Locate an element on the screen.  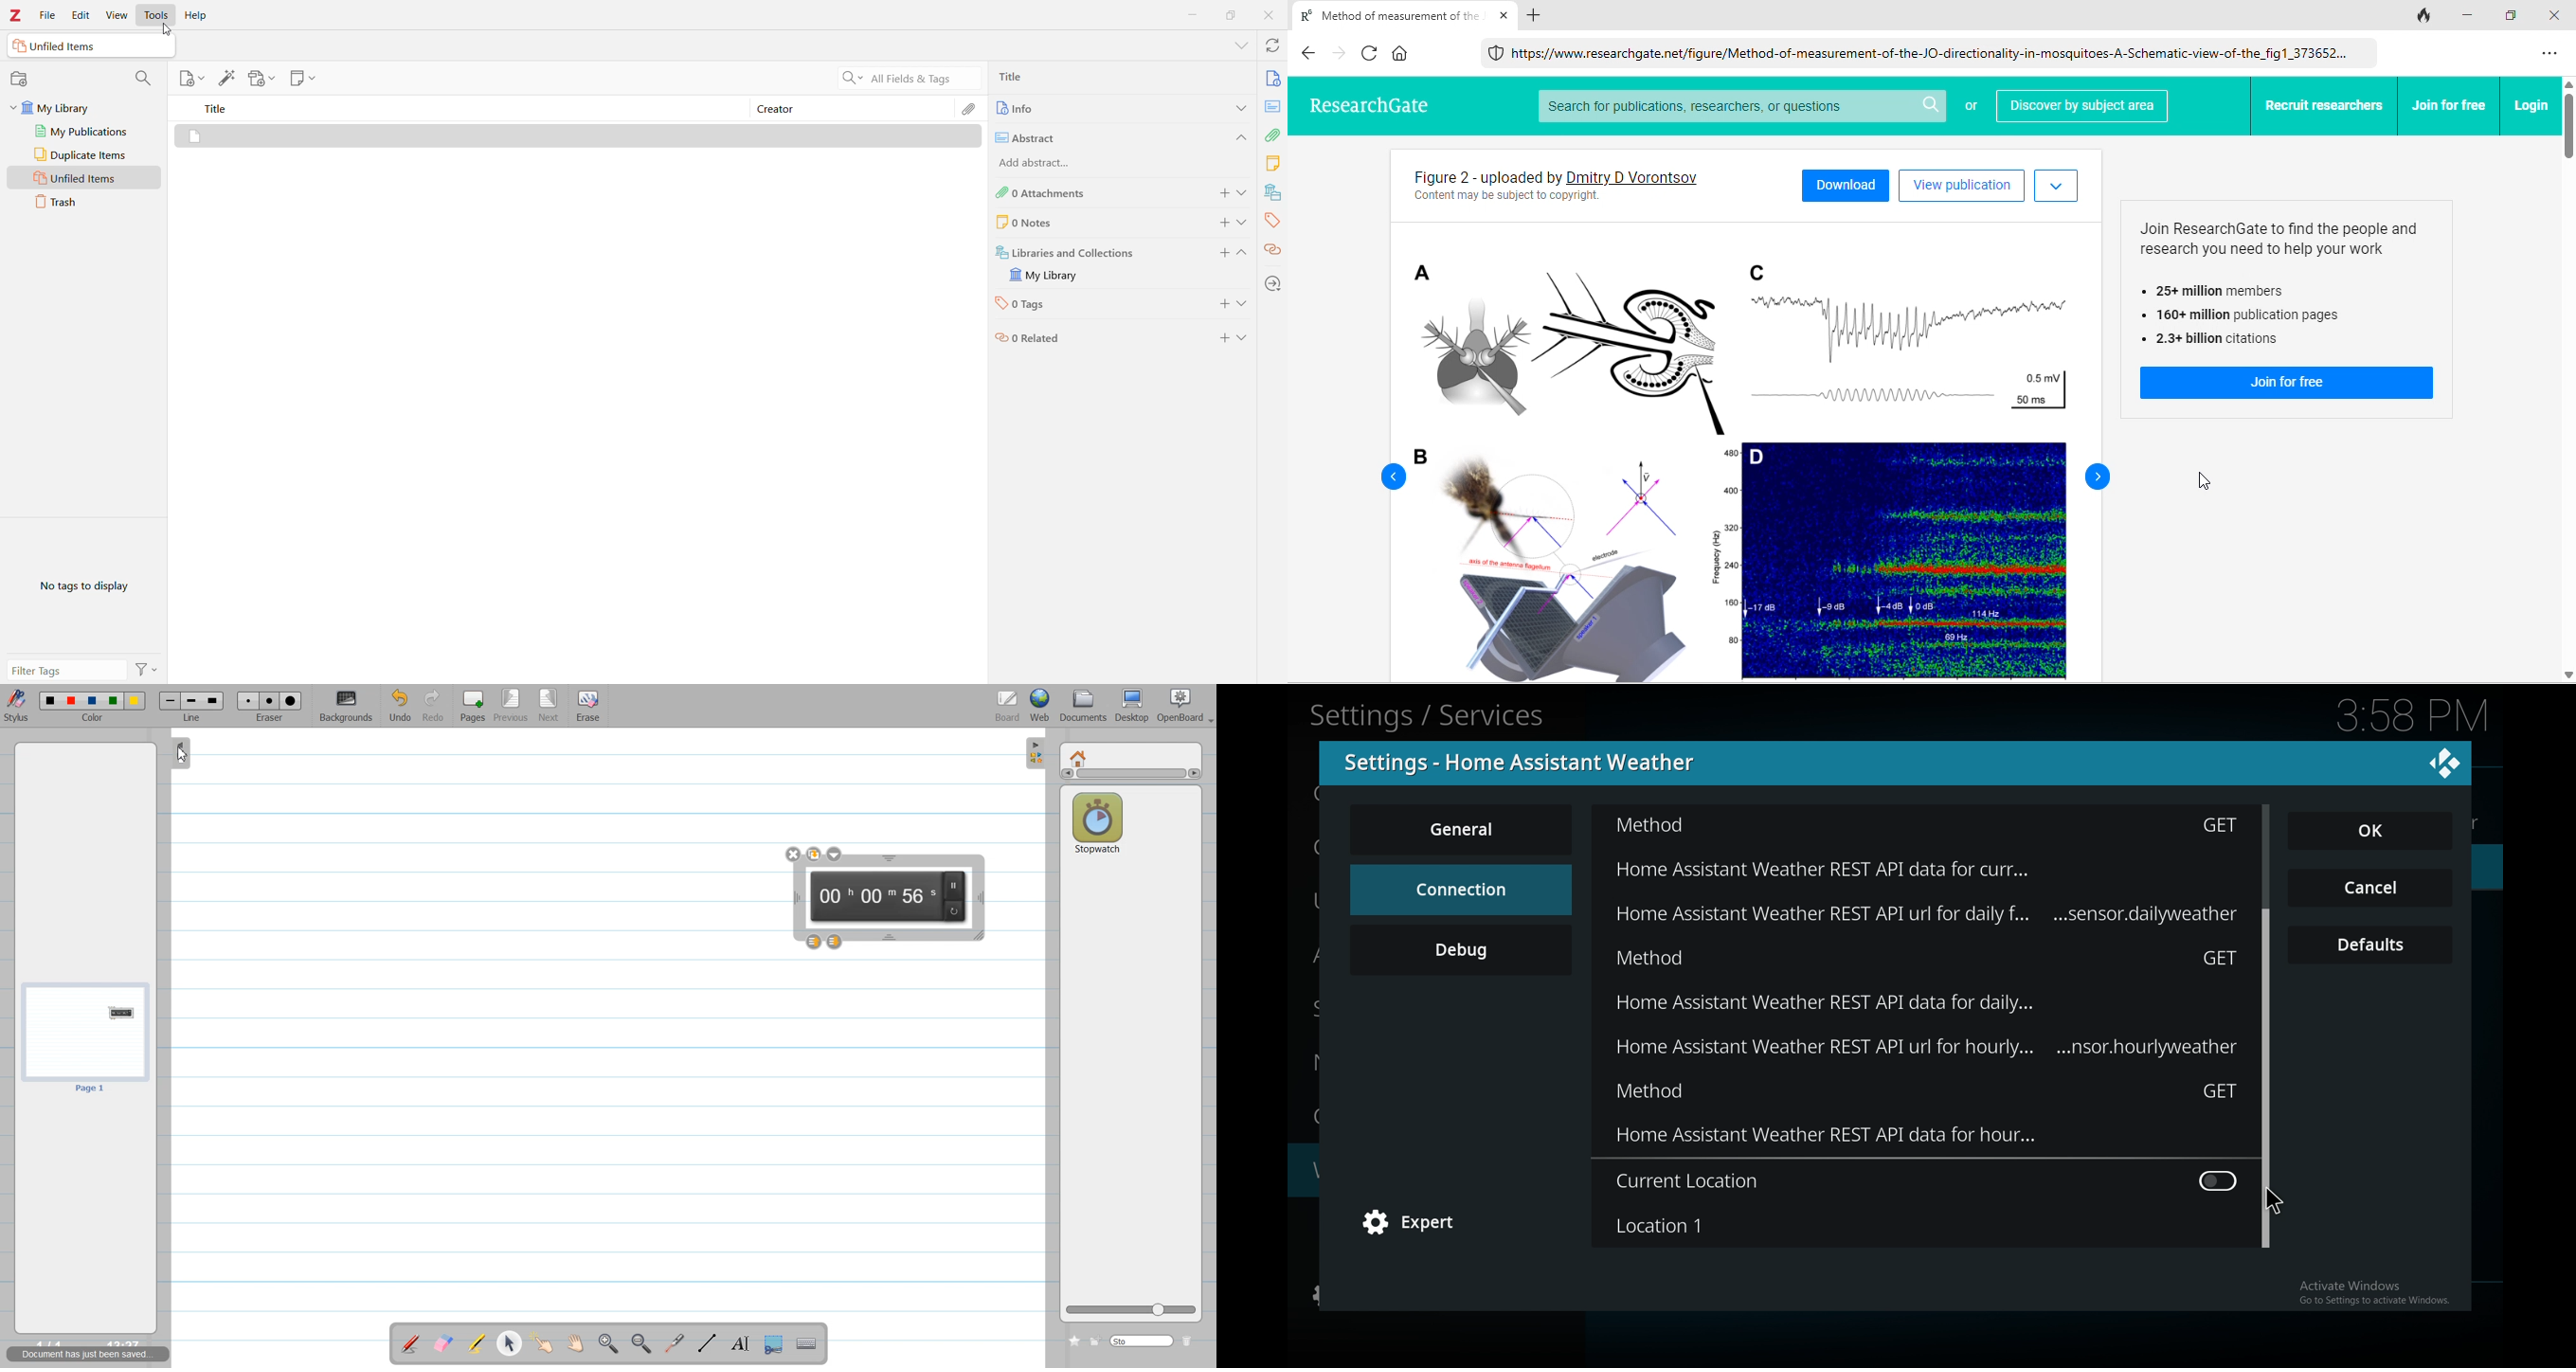
 https://www.researchgate.net/figure/Method-of-measurement-of-the-JO-directionality-in-mosquitoes-A-Schematic-view-of-the_fig1_373652... is located at coordinates (1931, 53).